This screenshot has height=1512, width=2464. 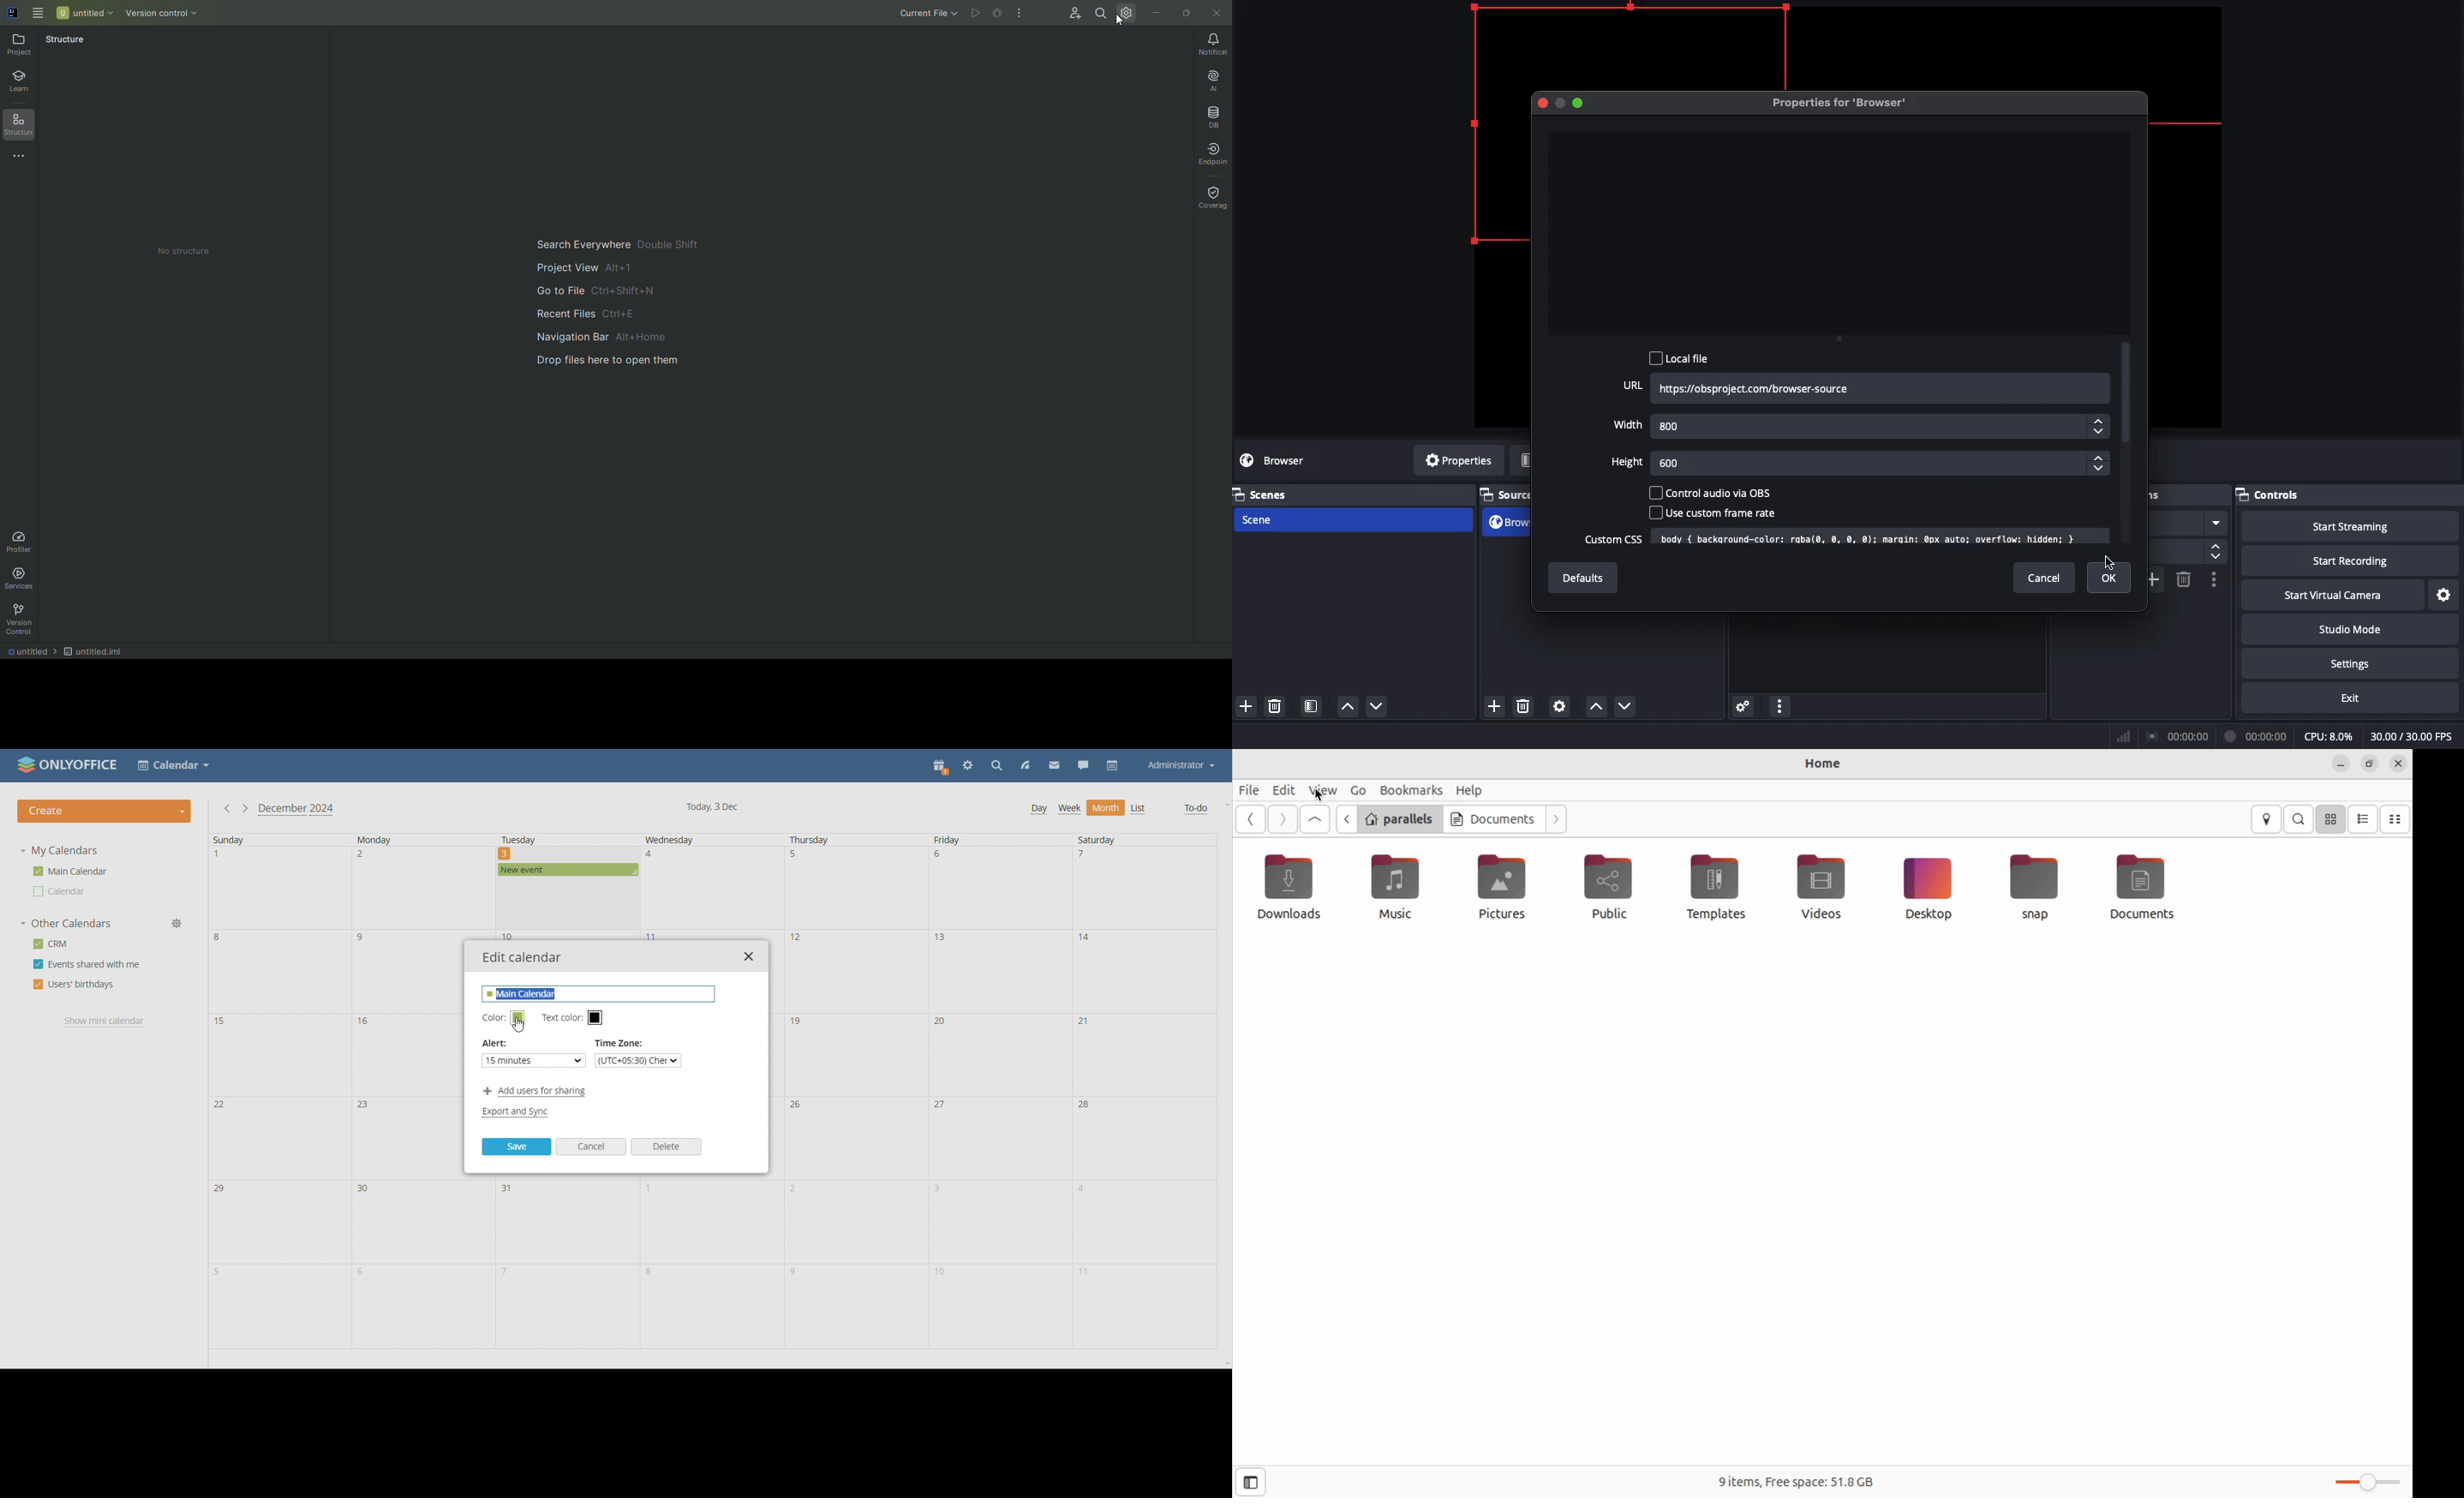 I want to click on date, so click(x=856, y=889).